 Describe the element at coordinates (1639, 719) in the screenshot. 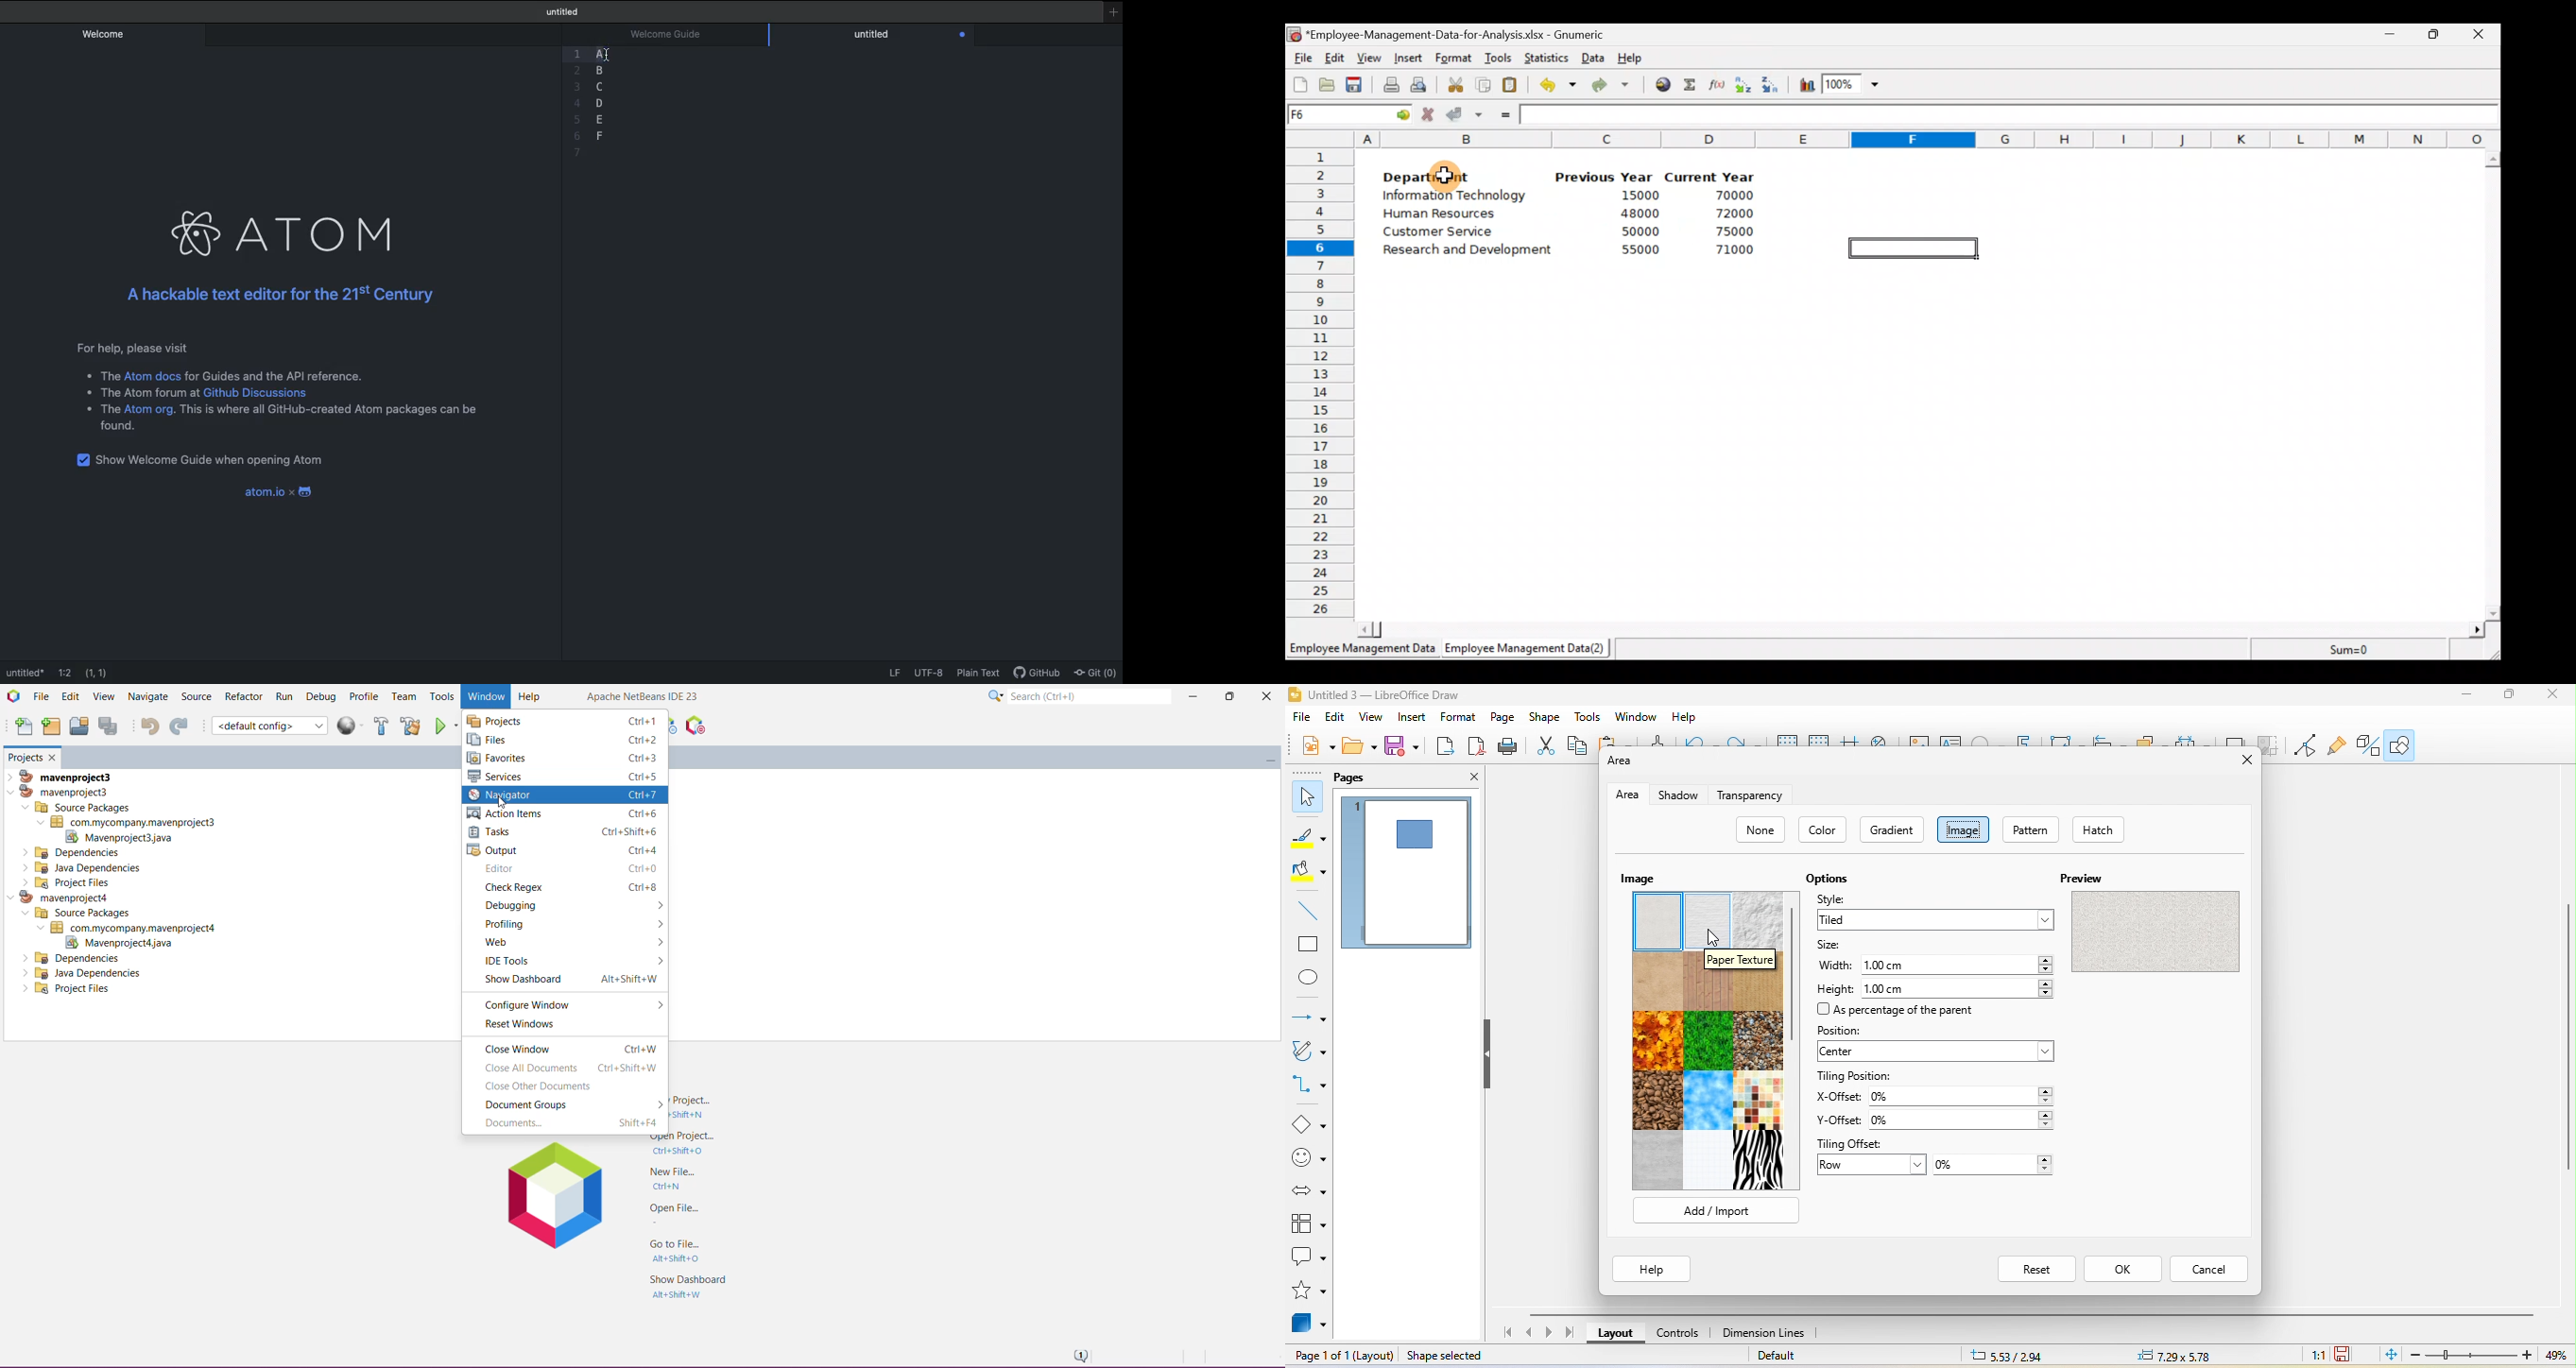

I see `window` at that location.